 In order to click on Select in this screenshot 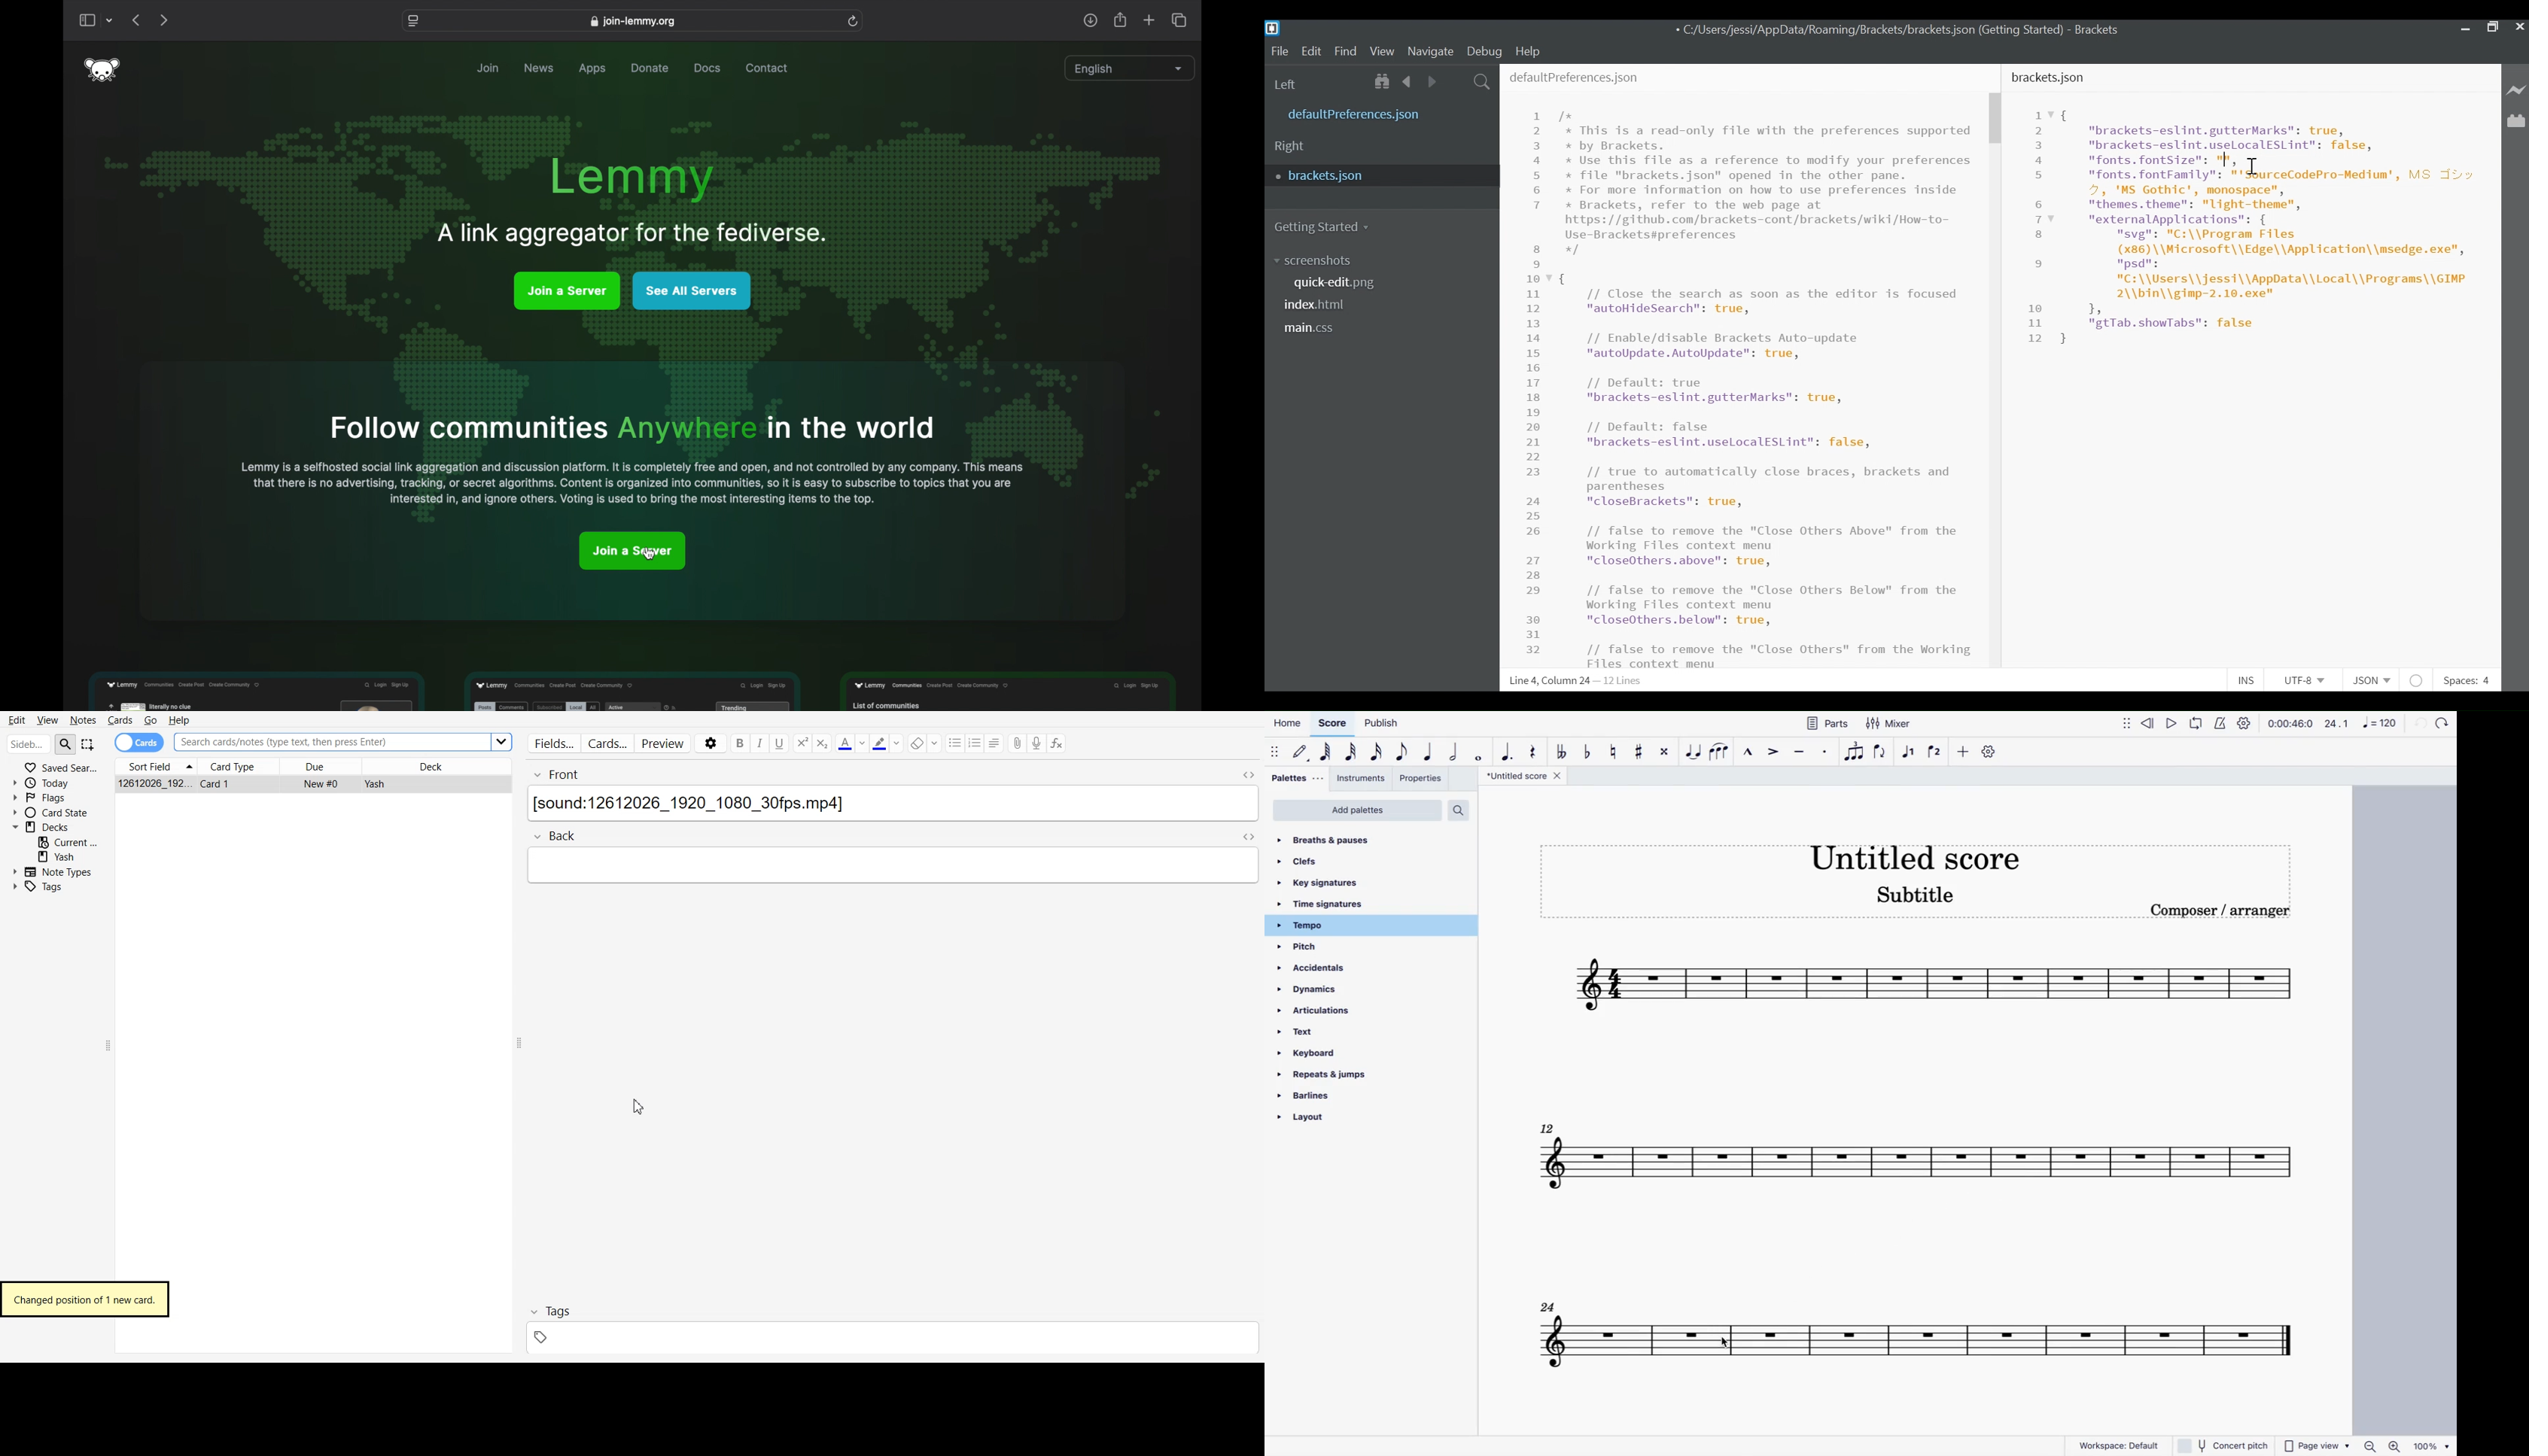, I will do `click(88, 745)`.